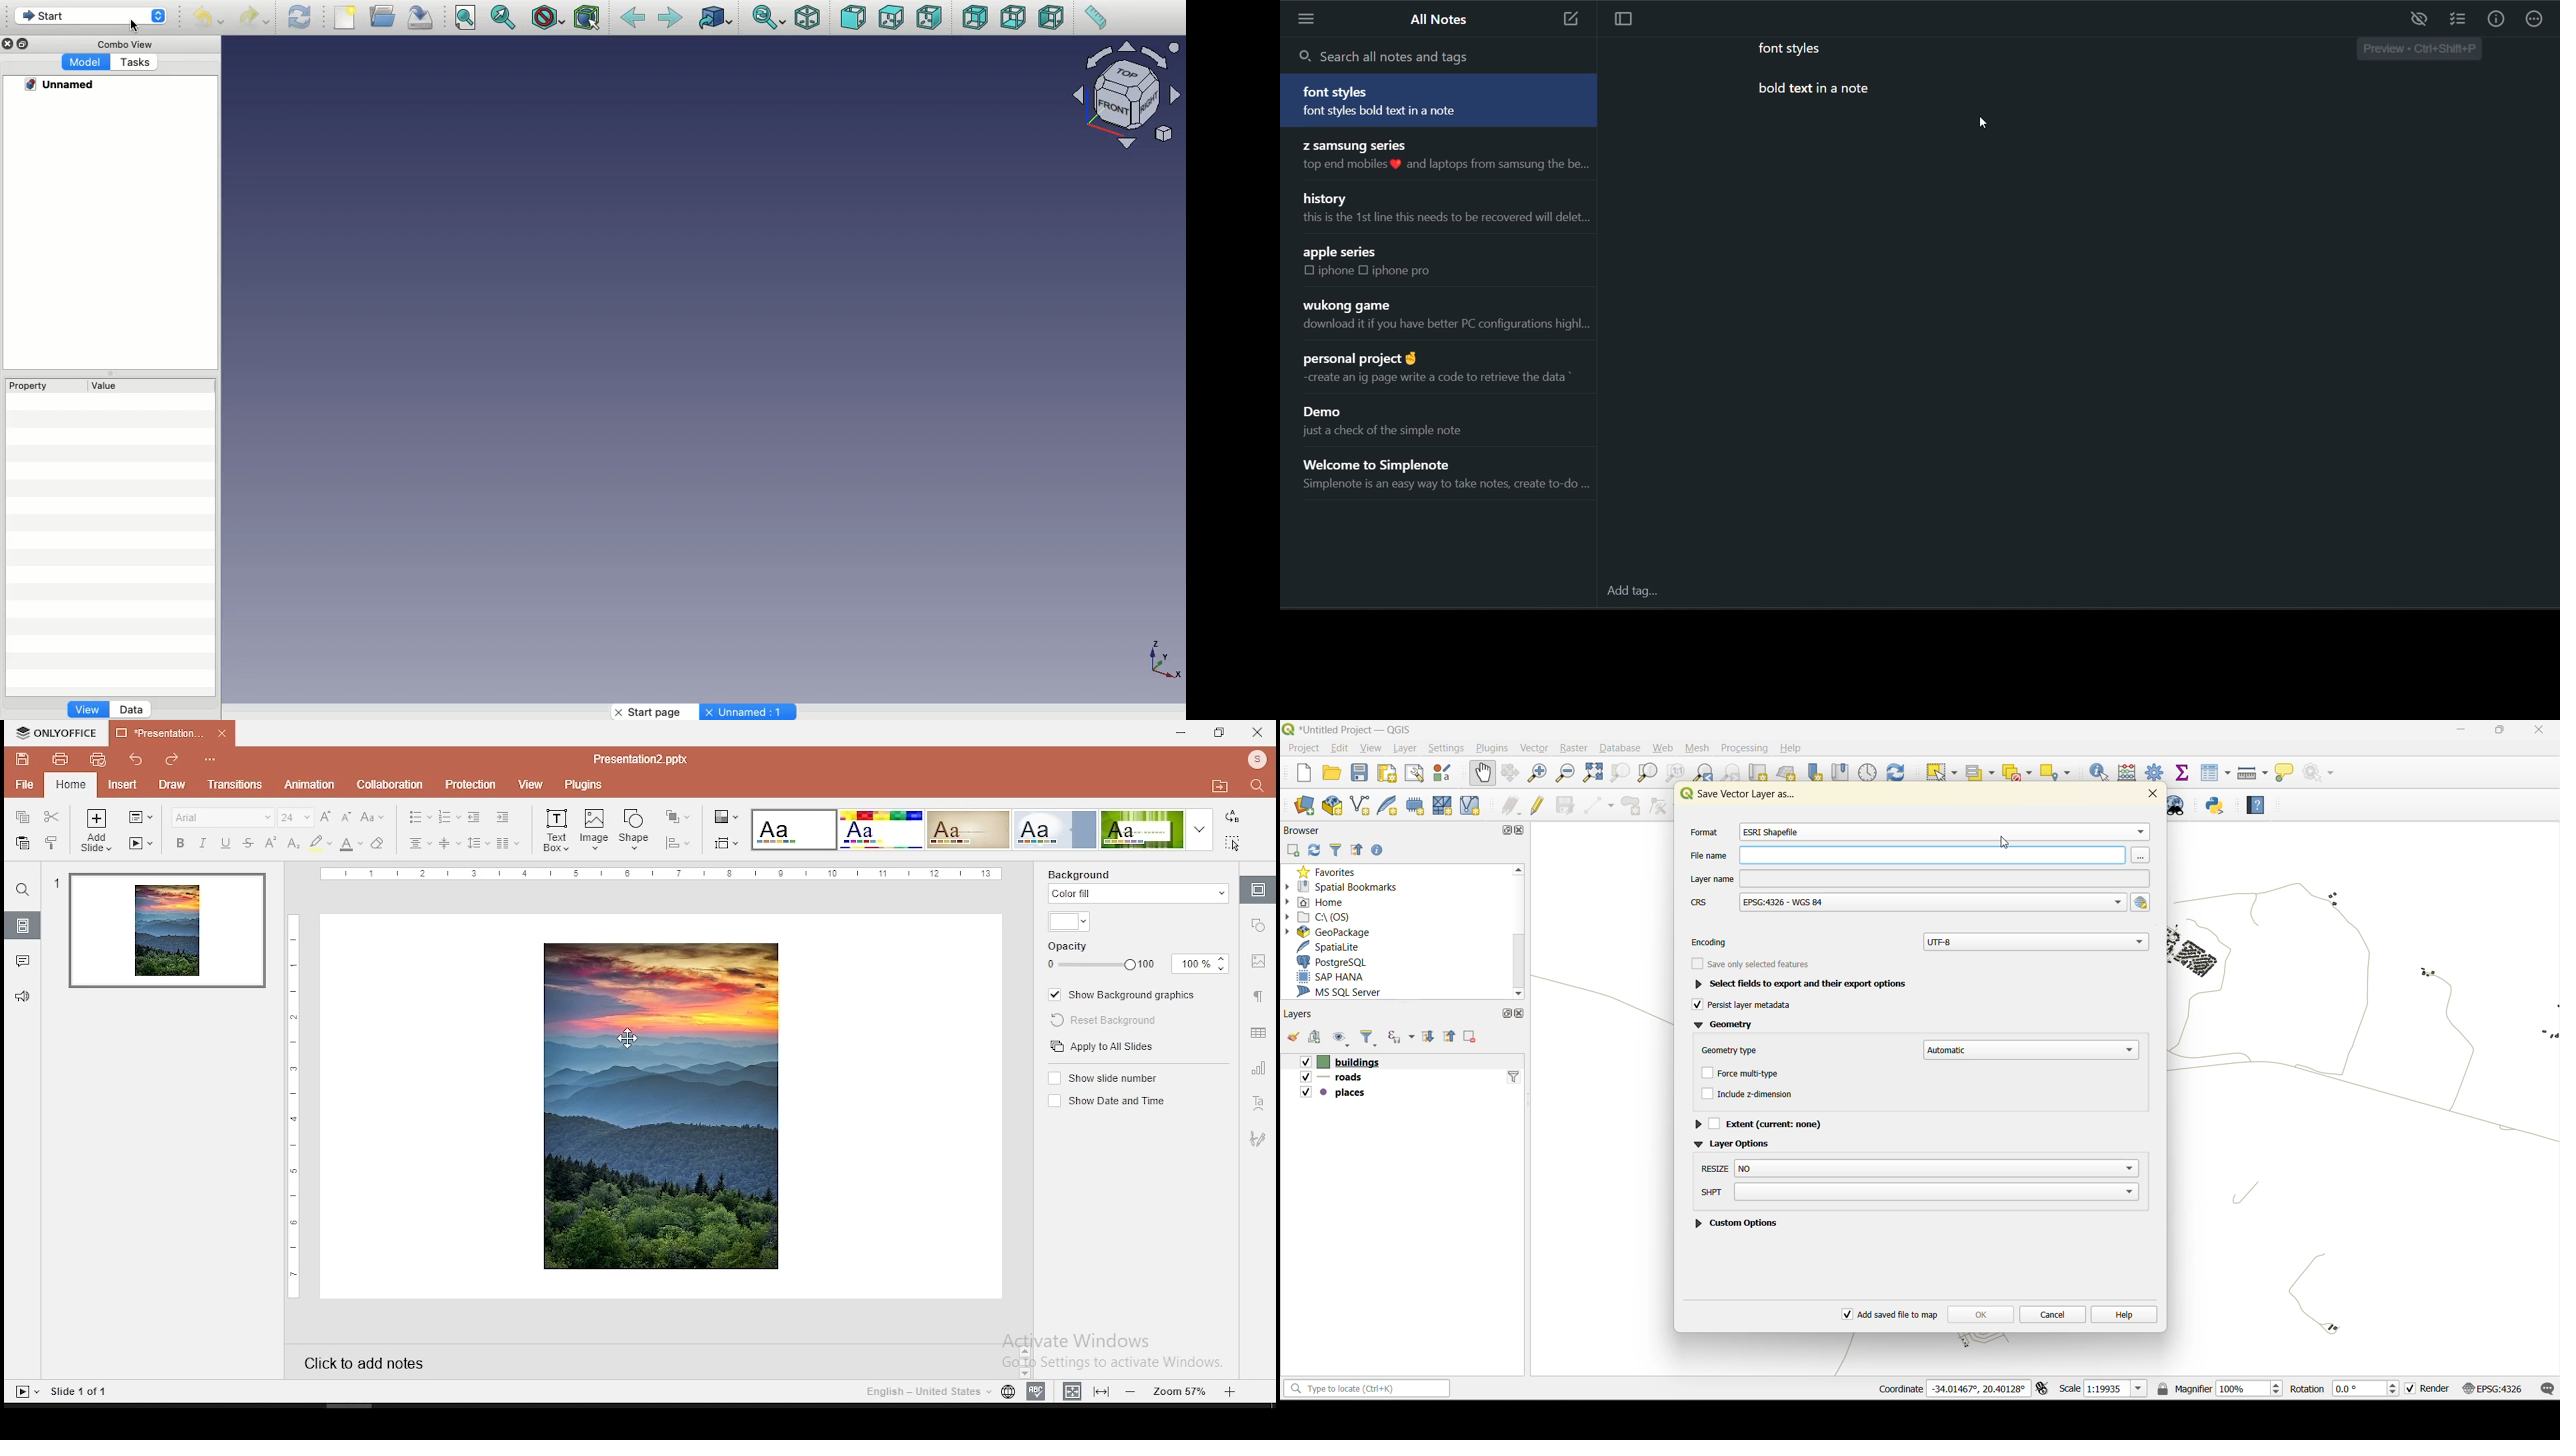 This screenshot has height=1456, width=2576. What do you see at coordinates (135, 762) in the screenshot?
I see `undo` at bounding box center [135, 762].